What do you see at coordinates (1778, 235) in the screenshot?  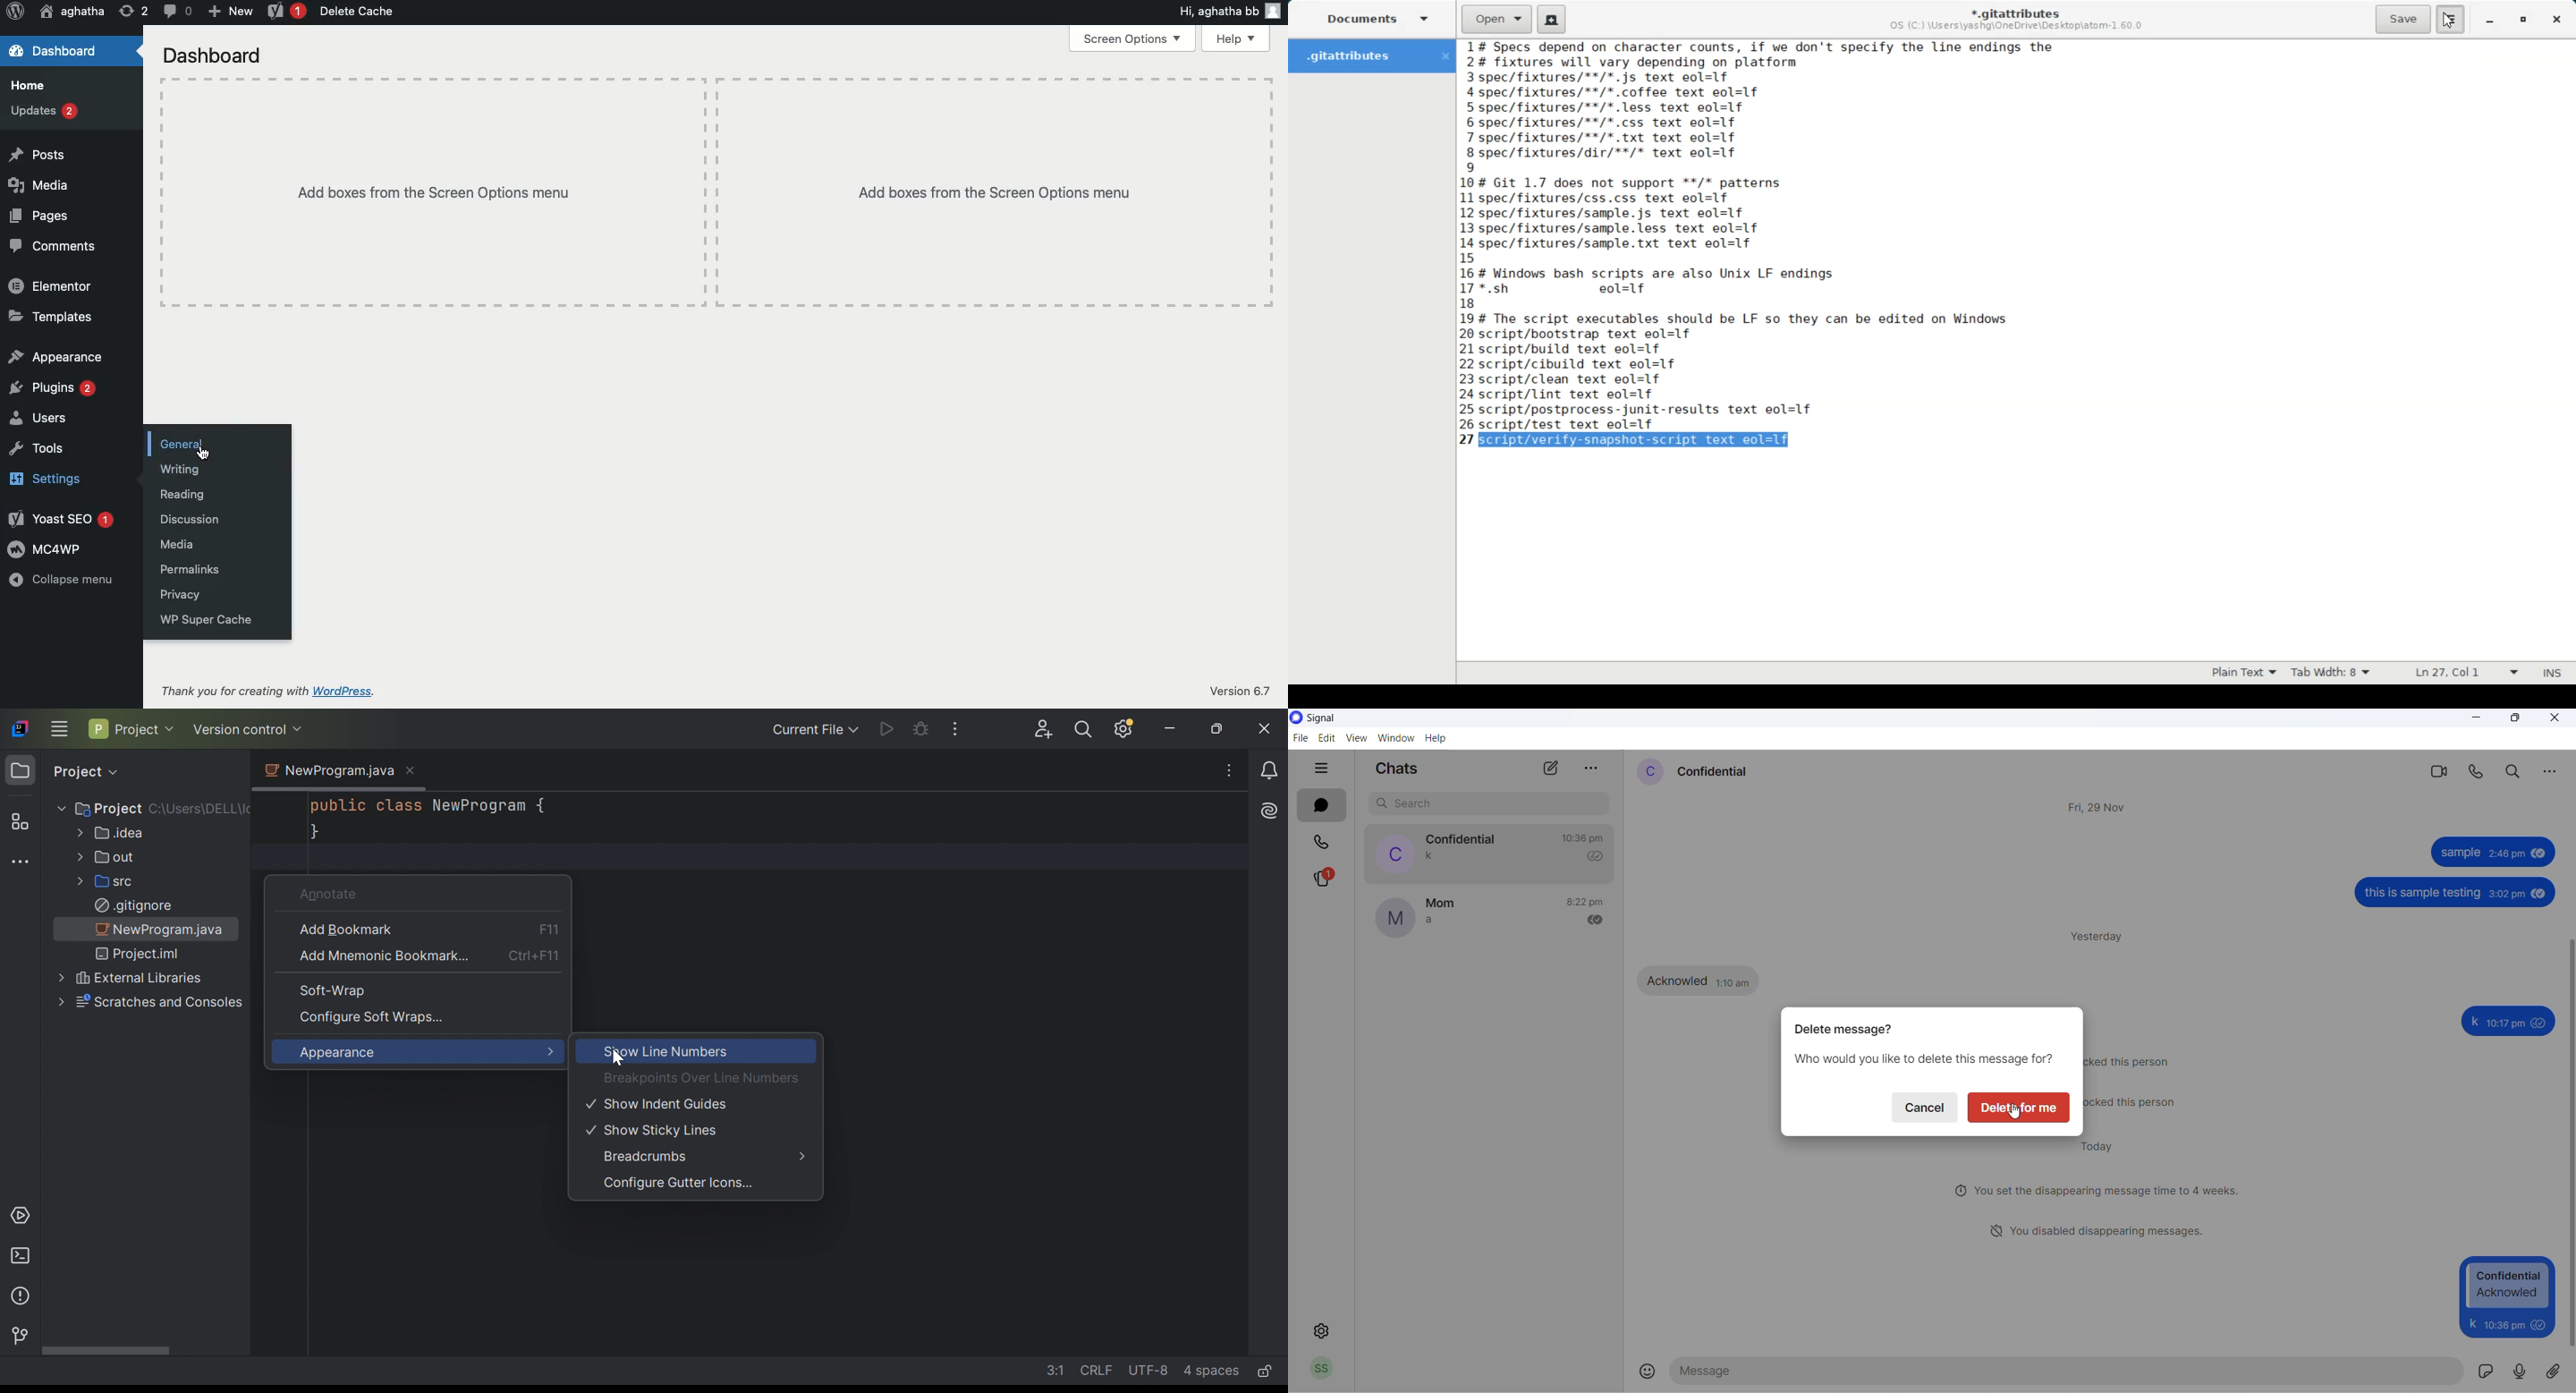 I see `# Specs depend on character counts, if we don't specify the line endings the
 # fixtures will vary depending on platform
 spec/fixtures/**/*.js text eol=1f
-spec/fixtures/**/*.coffee text eol=1f
 spec/fixtures/**/*.less text eol=1f
 spec/fixtures/**/*.css text eol=1f
'spec/fixtures/**/*. txt text eol=1f
 spec/fixtures/dir/**/* text eol=1f

| # Git 1.7 does not support **/* patterns
spec/fixtures/css.css text eol=1f
 spec/fixtures/sample.js text eol=1f
 spec/fixtures/sample.less text eol=1f
-spec/fixtures/sample.txt text eol=1f

;

 # Windows bash scripts are also Unix LF endings
'*.sh eol=1f

 # The script executables should be LF so they can be edited on Windows
 script/bootstrap text eol=1f

script/build text eol=1f

script/cibuild text eol=1f

 script/clean text eol=1f

script/lint text eol=1f
 script/postprocess-junit-results text eol=1f
 script/test text eol=1f` at bounding box center [1778, 235].